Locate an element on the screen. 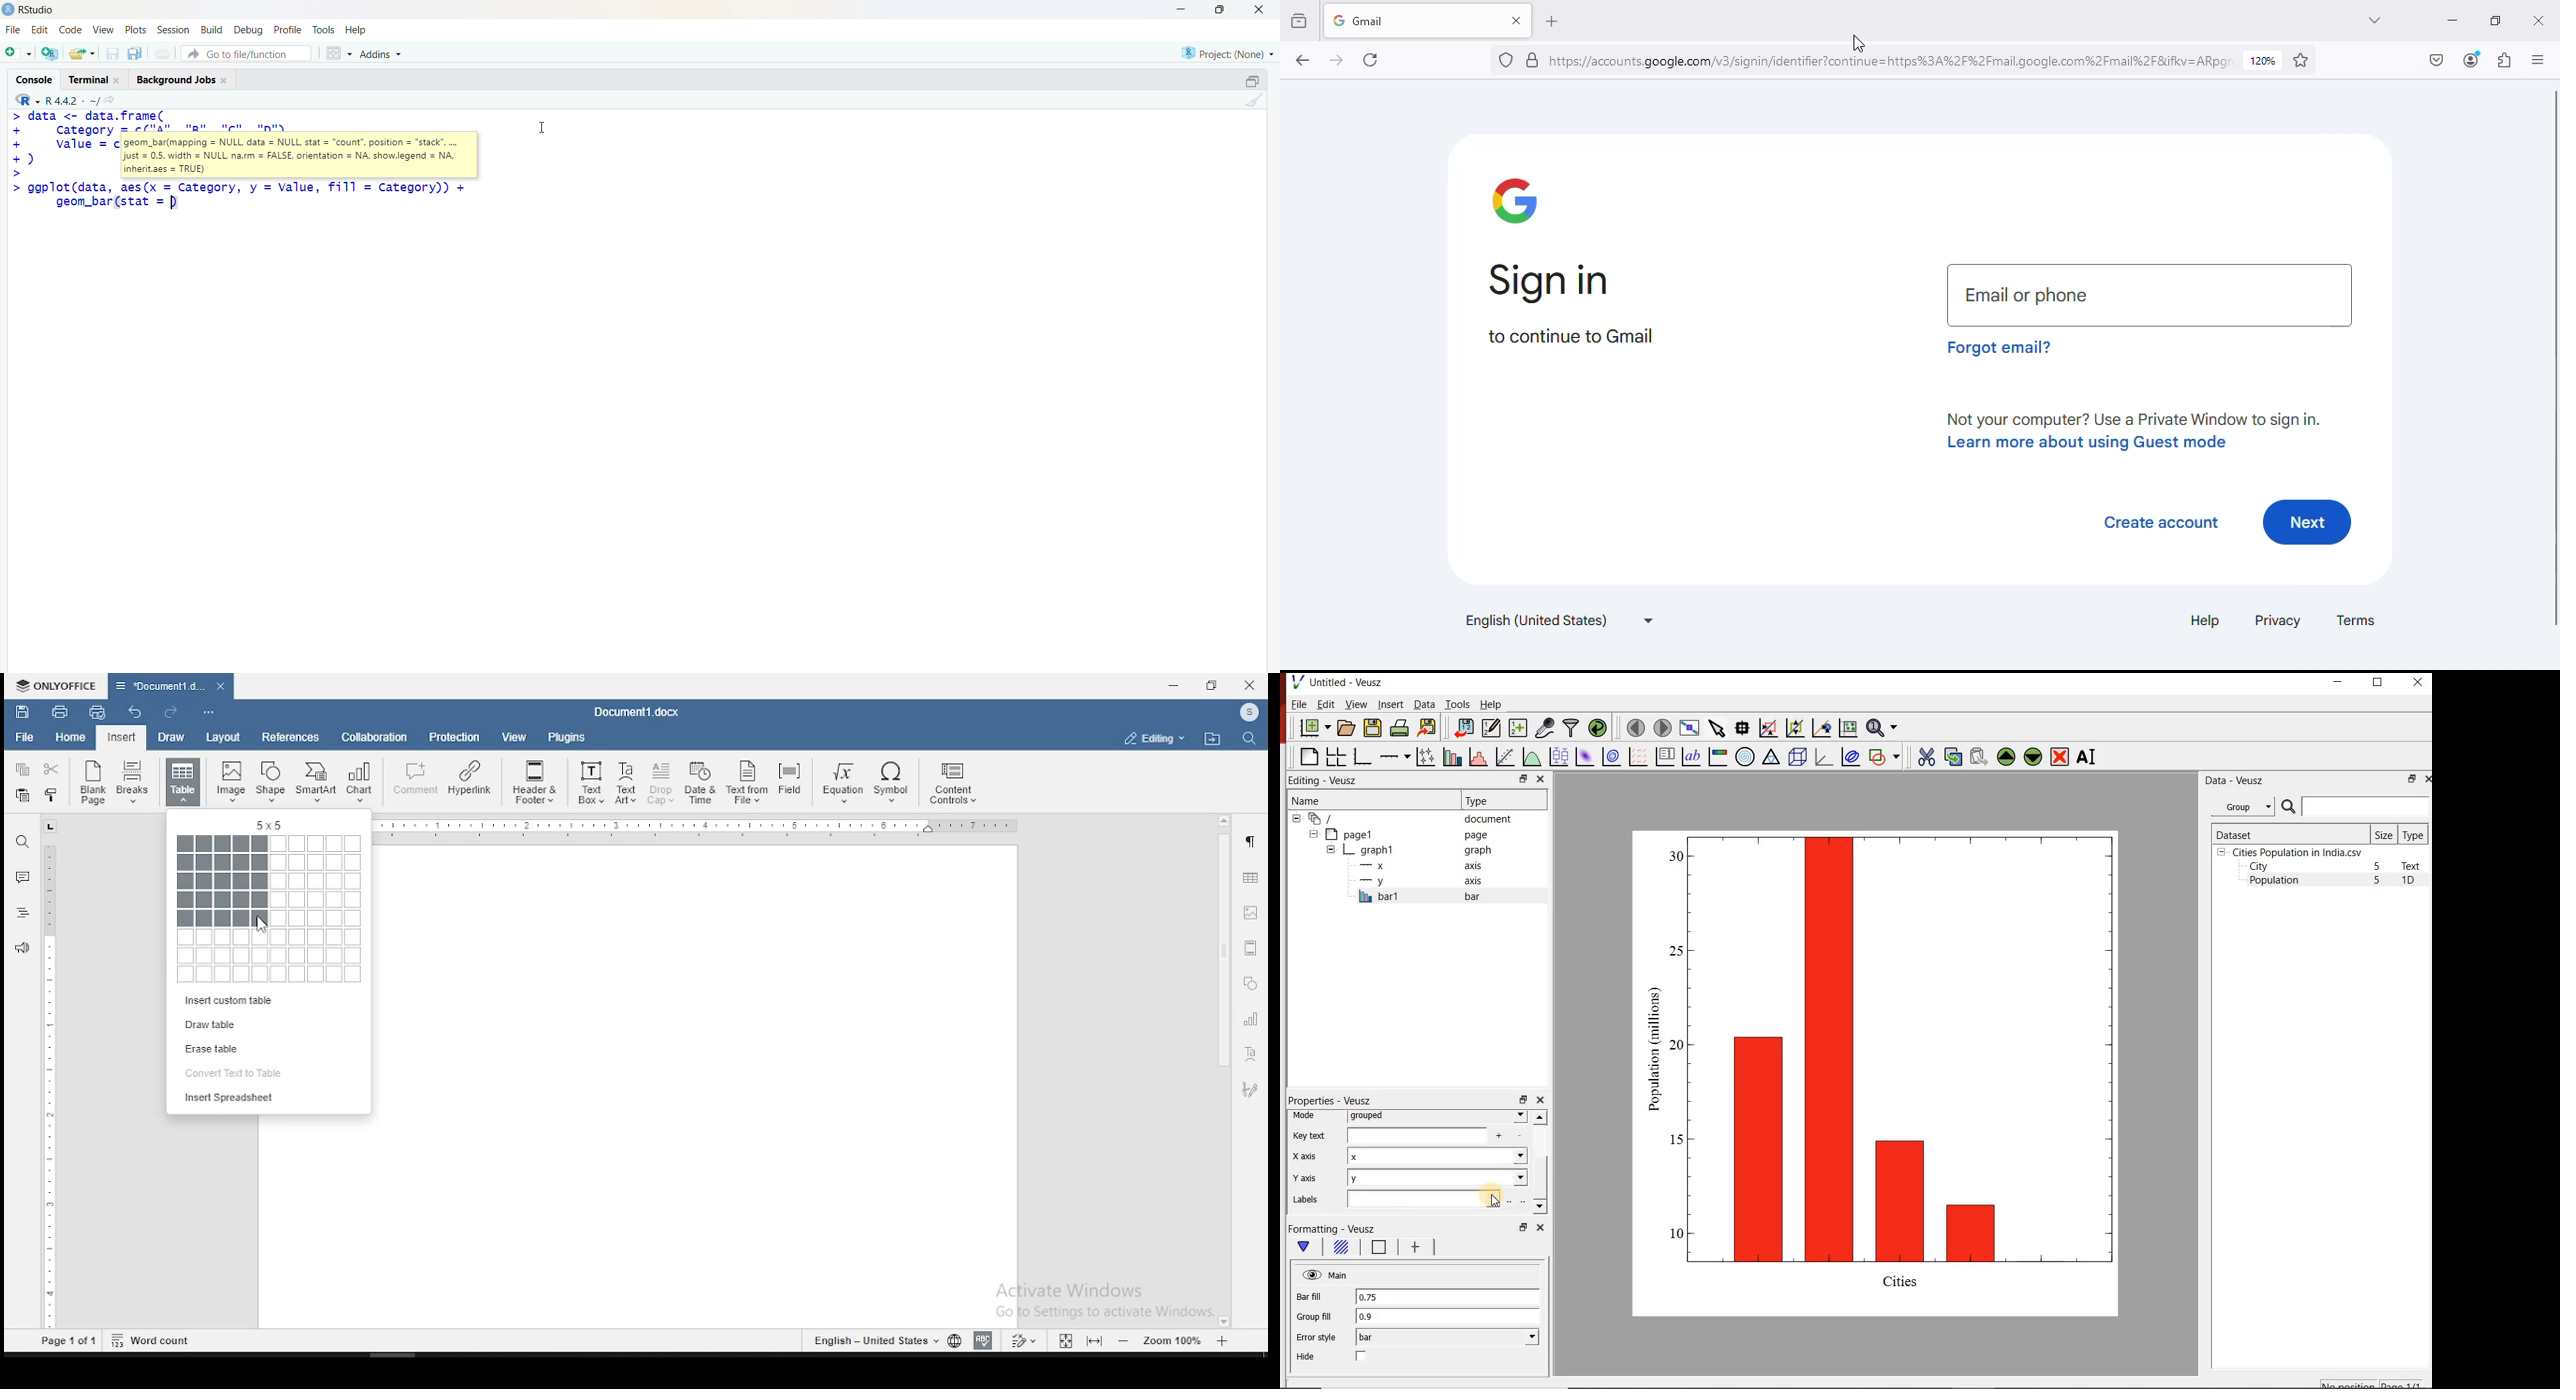  plugins is located at coordinates (568, 737).